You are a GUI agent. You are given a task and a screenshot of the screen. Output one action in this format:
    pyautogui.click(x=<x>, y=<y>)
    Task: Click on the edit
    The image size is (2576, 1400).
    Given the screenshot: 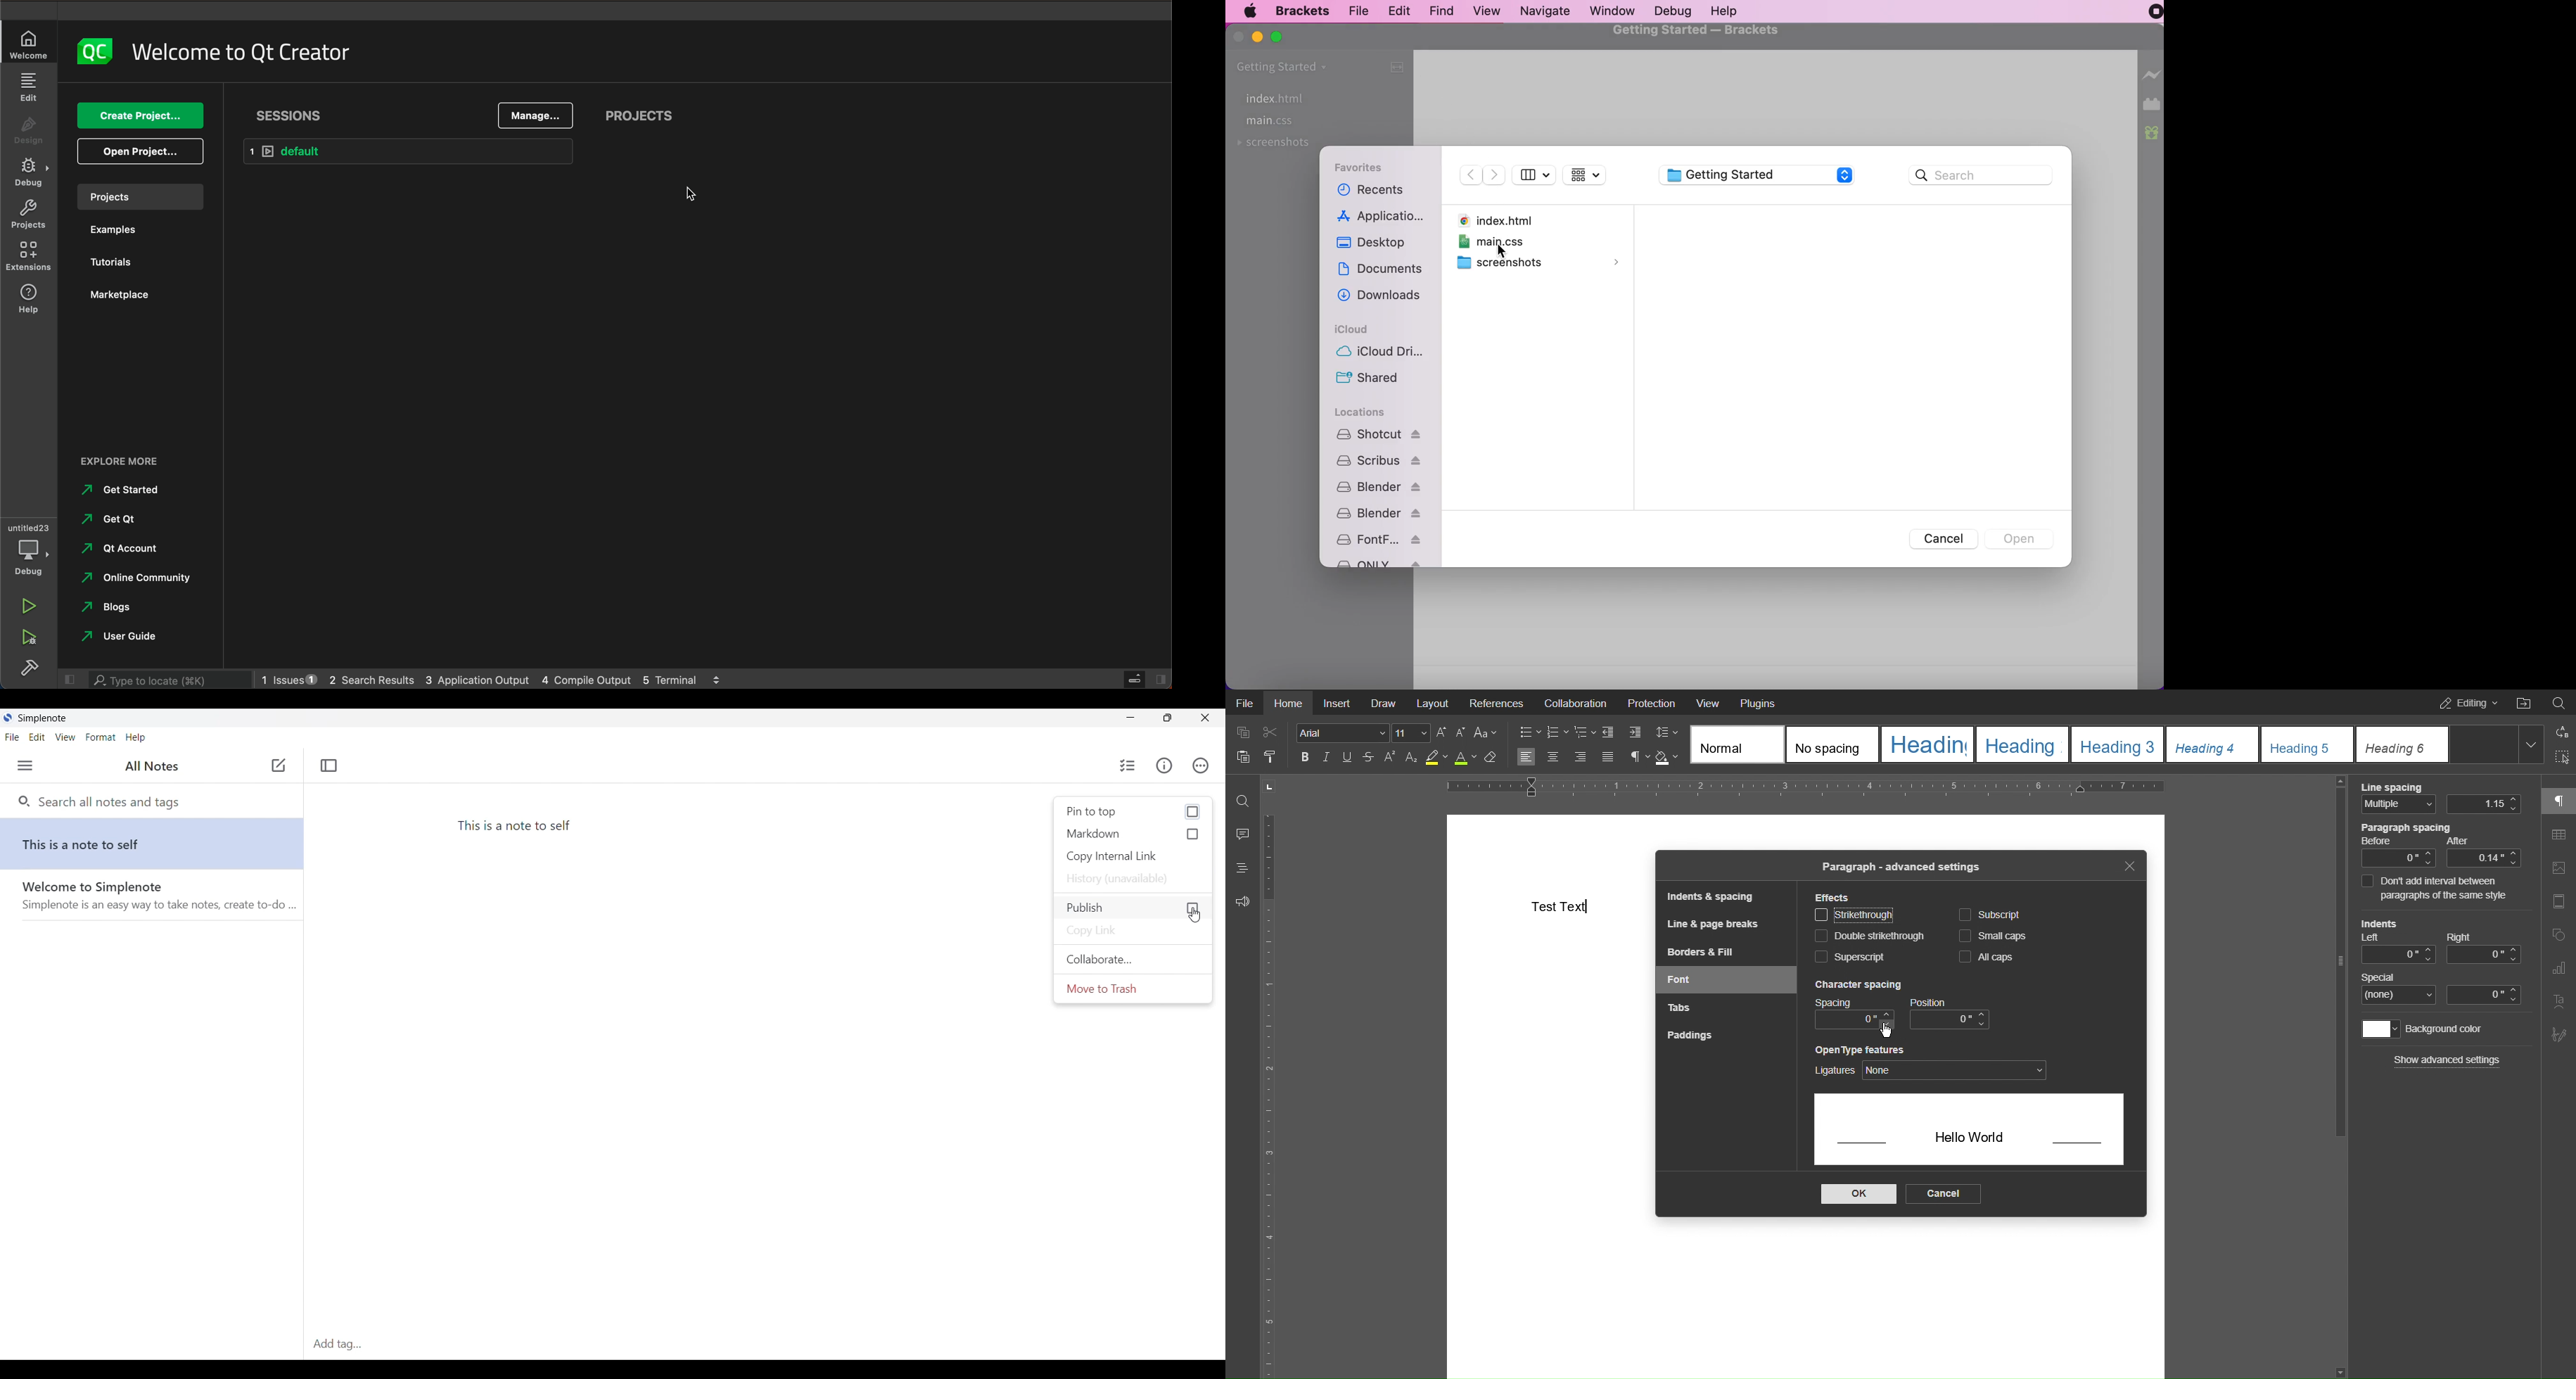 What is the action you would take?
    pyautogui.click(x=27, y=88)
    